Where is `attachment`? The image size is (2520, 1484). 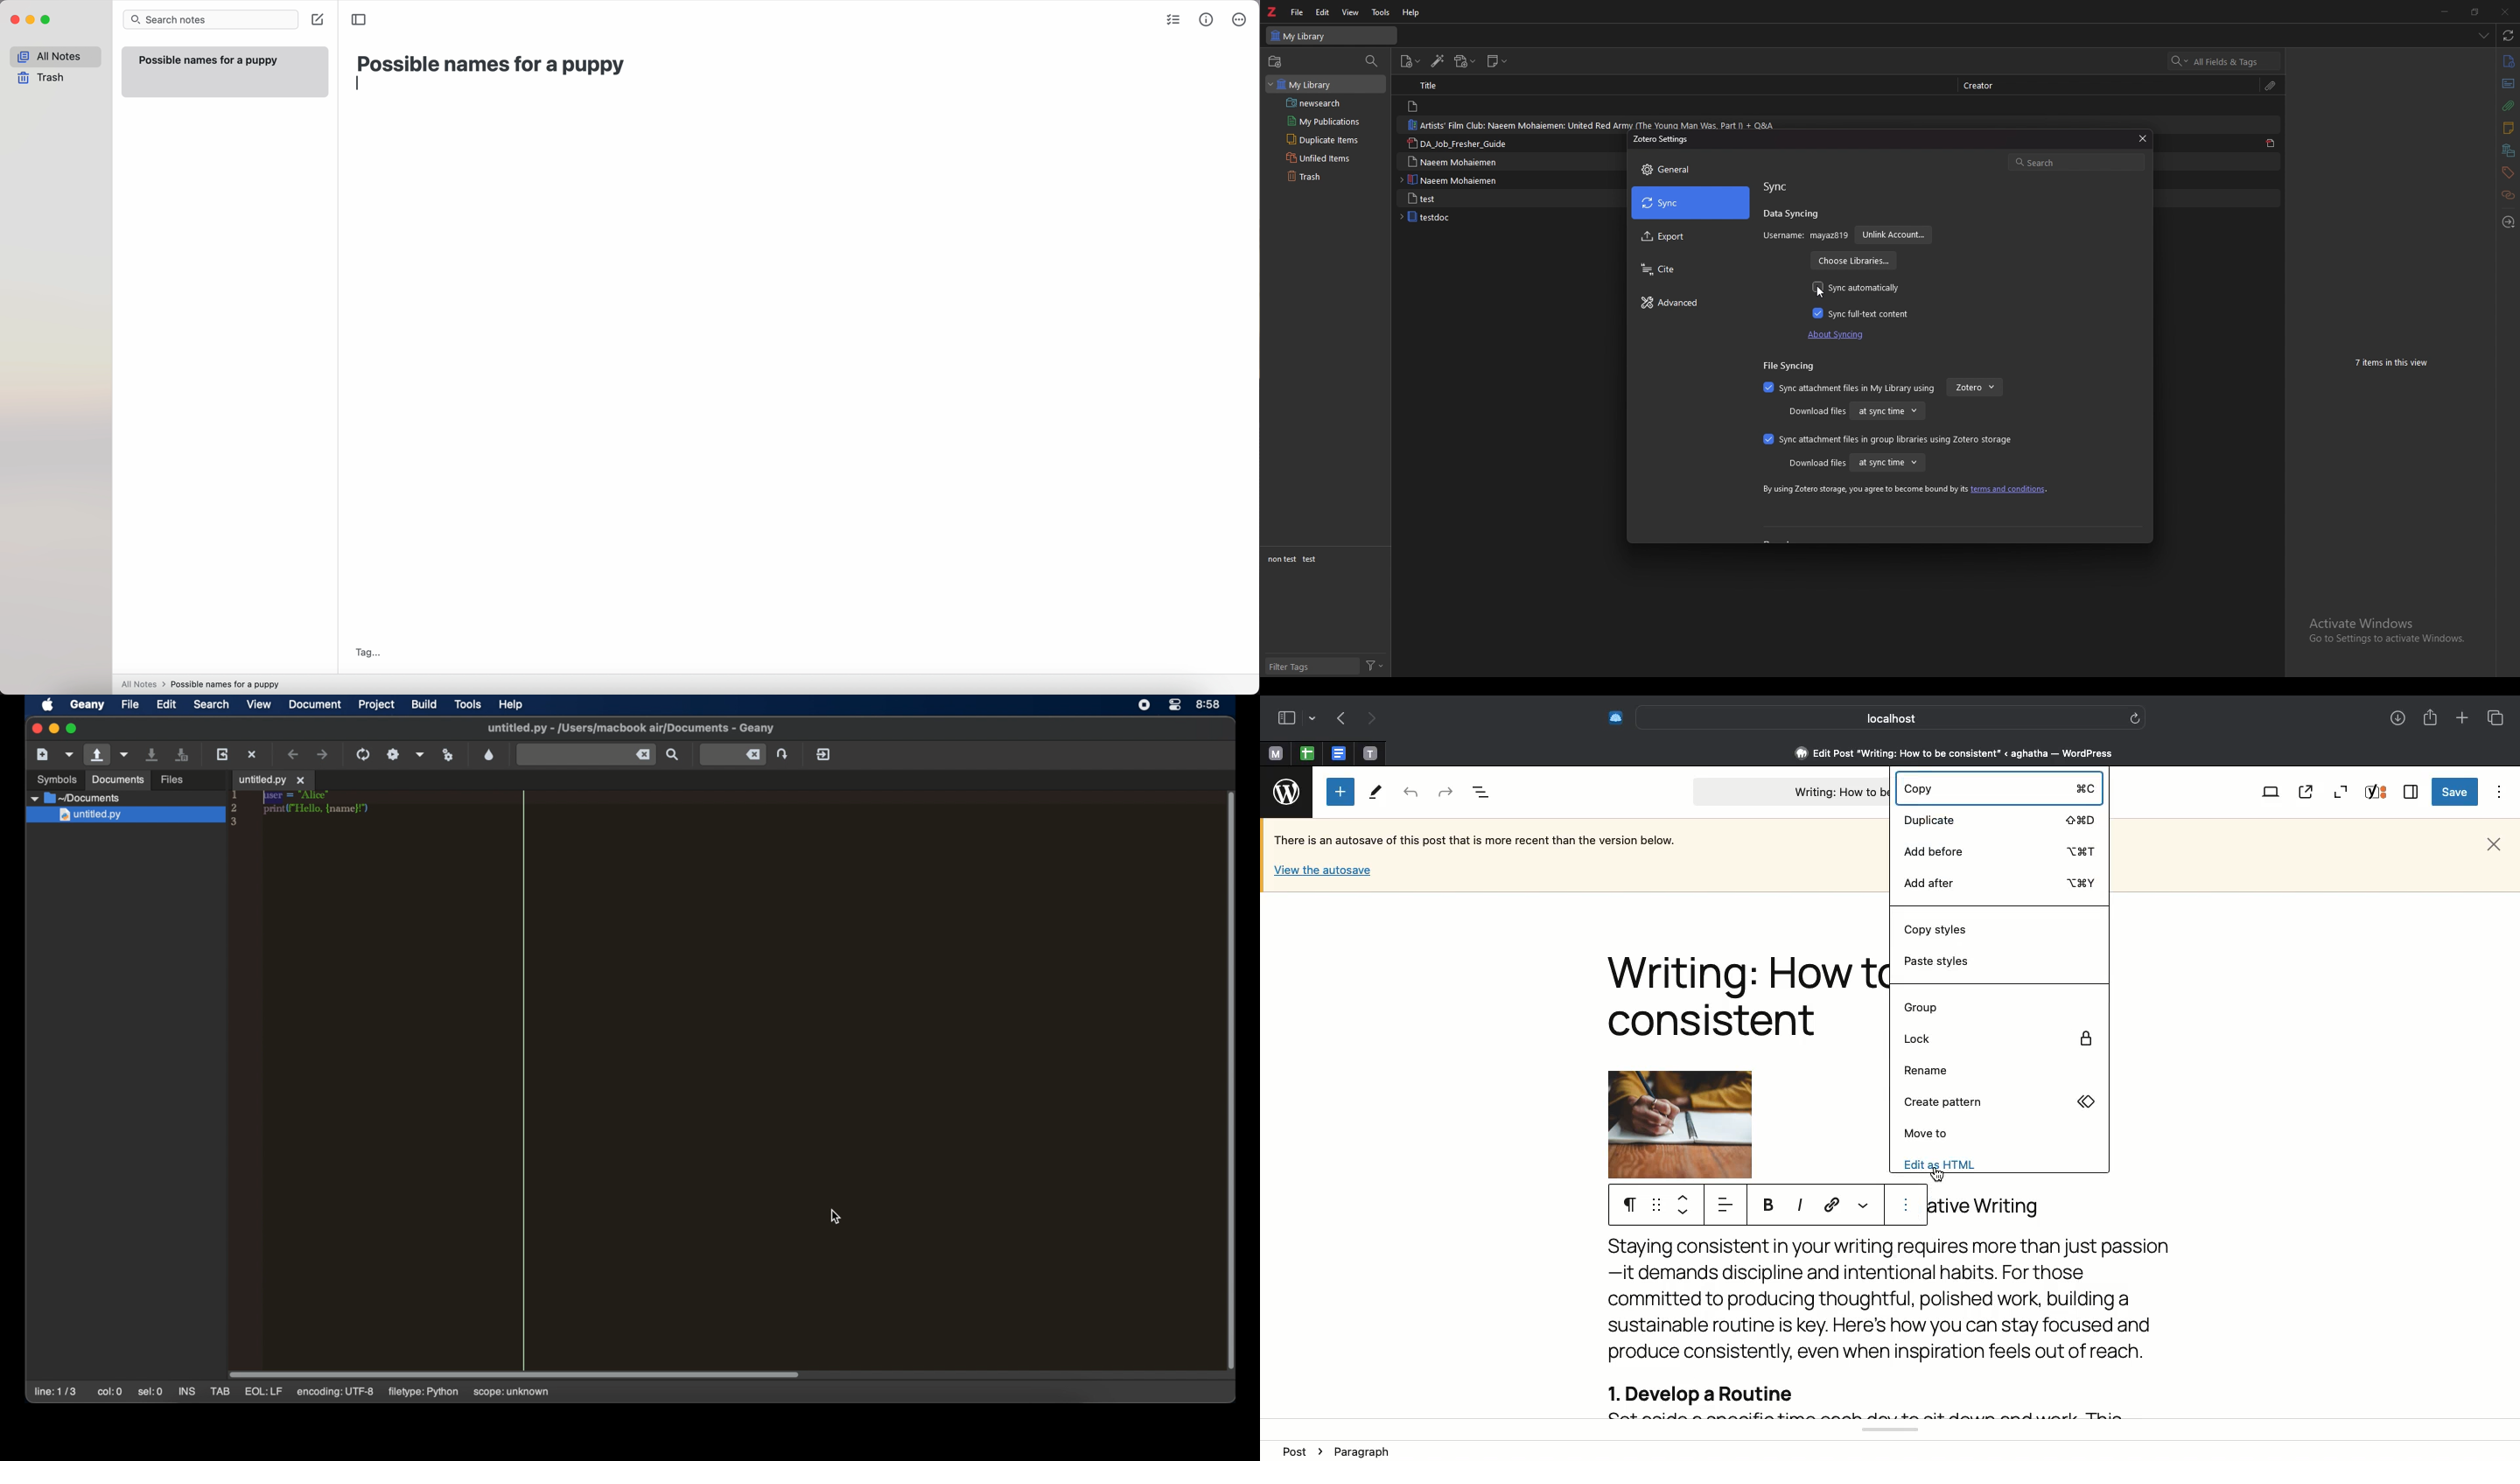
attachment is located at coordinates (2271, 85).